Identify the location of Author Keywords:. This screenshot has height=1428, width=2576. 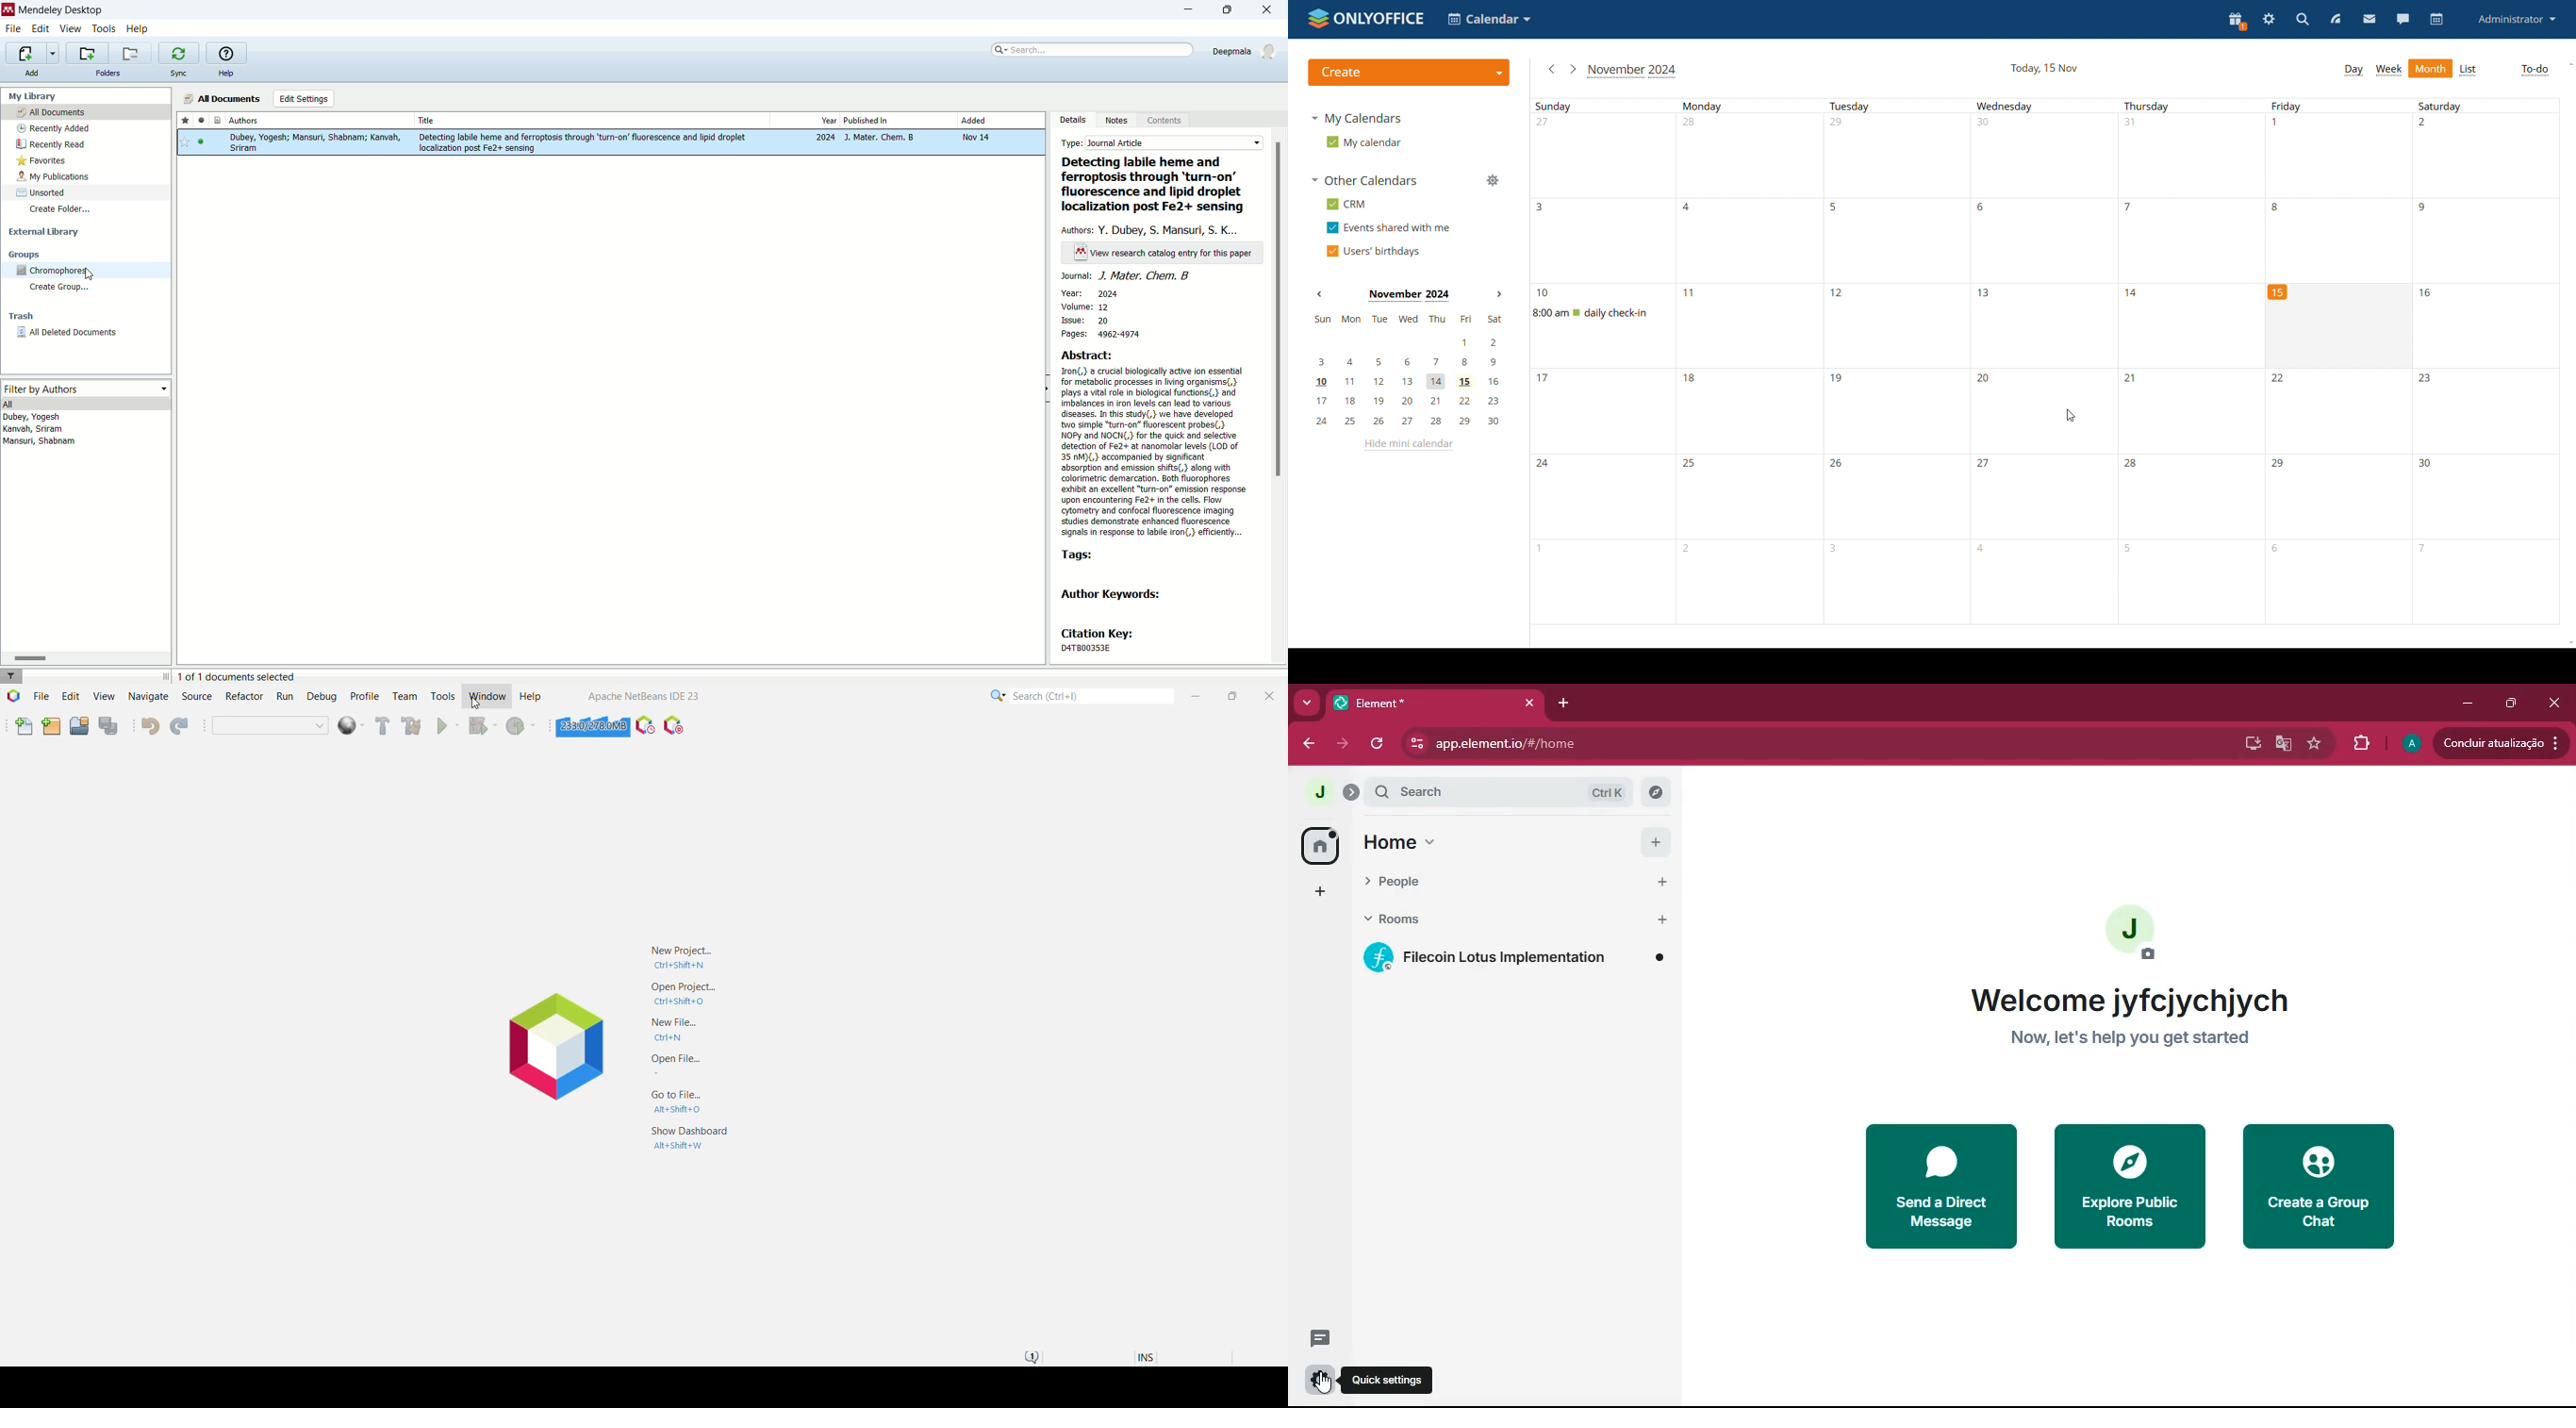
(1116, 594).